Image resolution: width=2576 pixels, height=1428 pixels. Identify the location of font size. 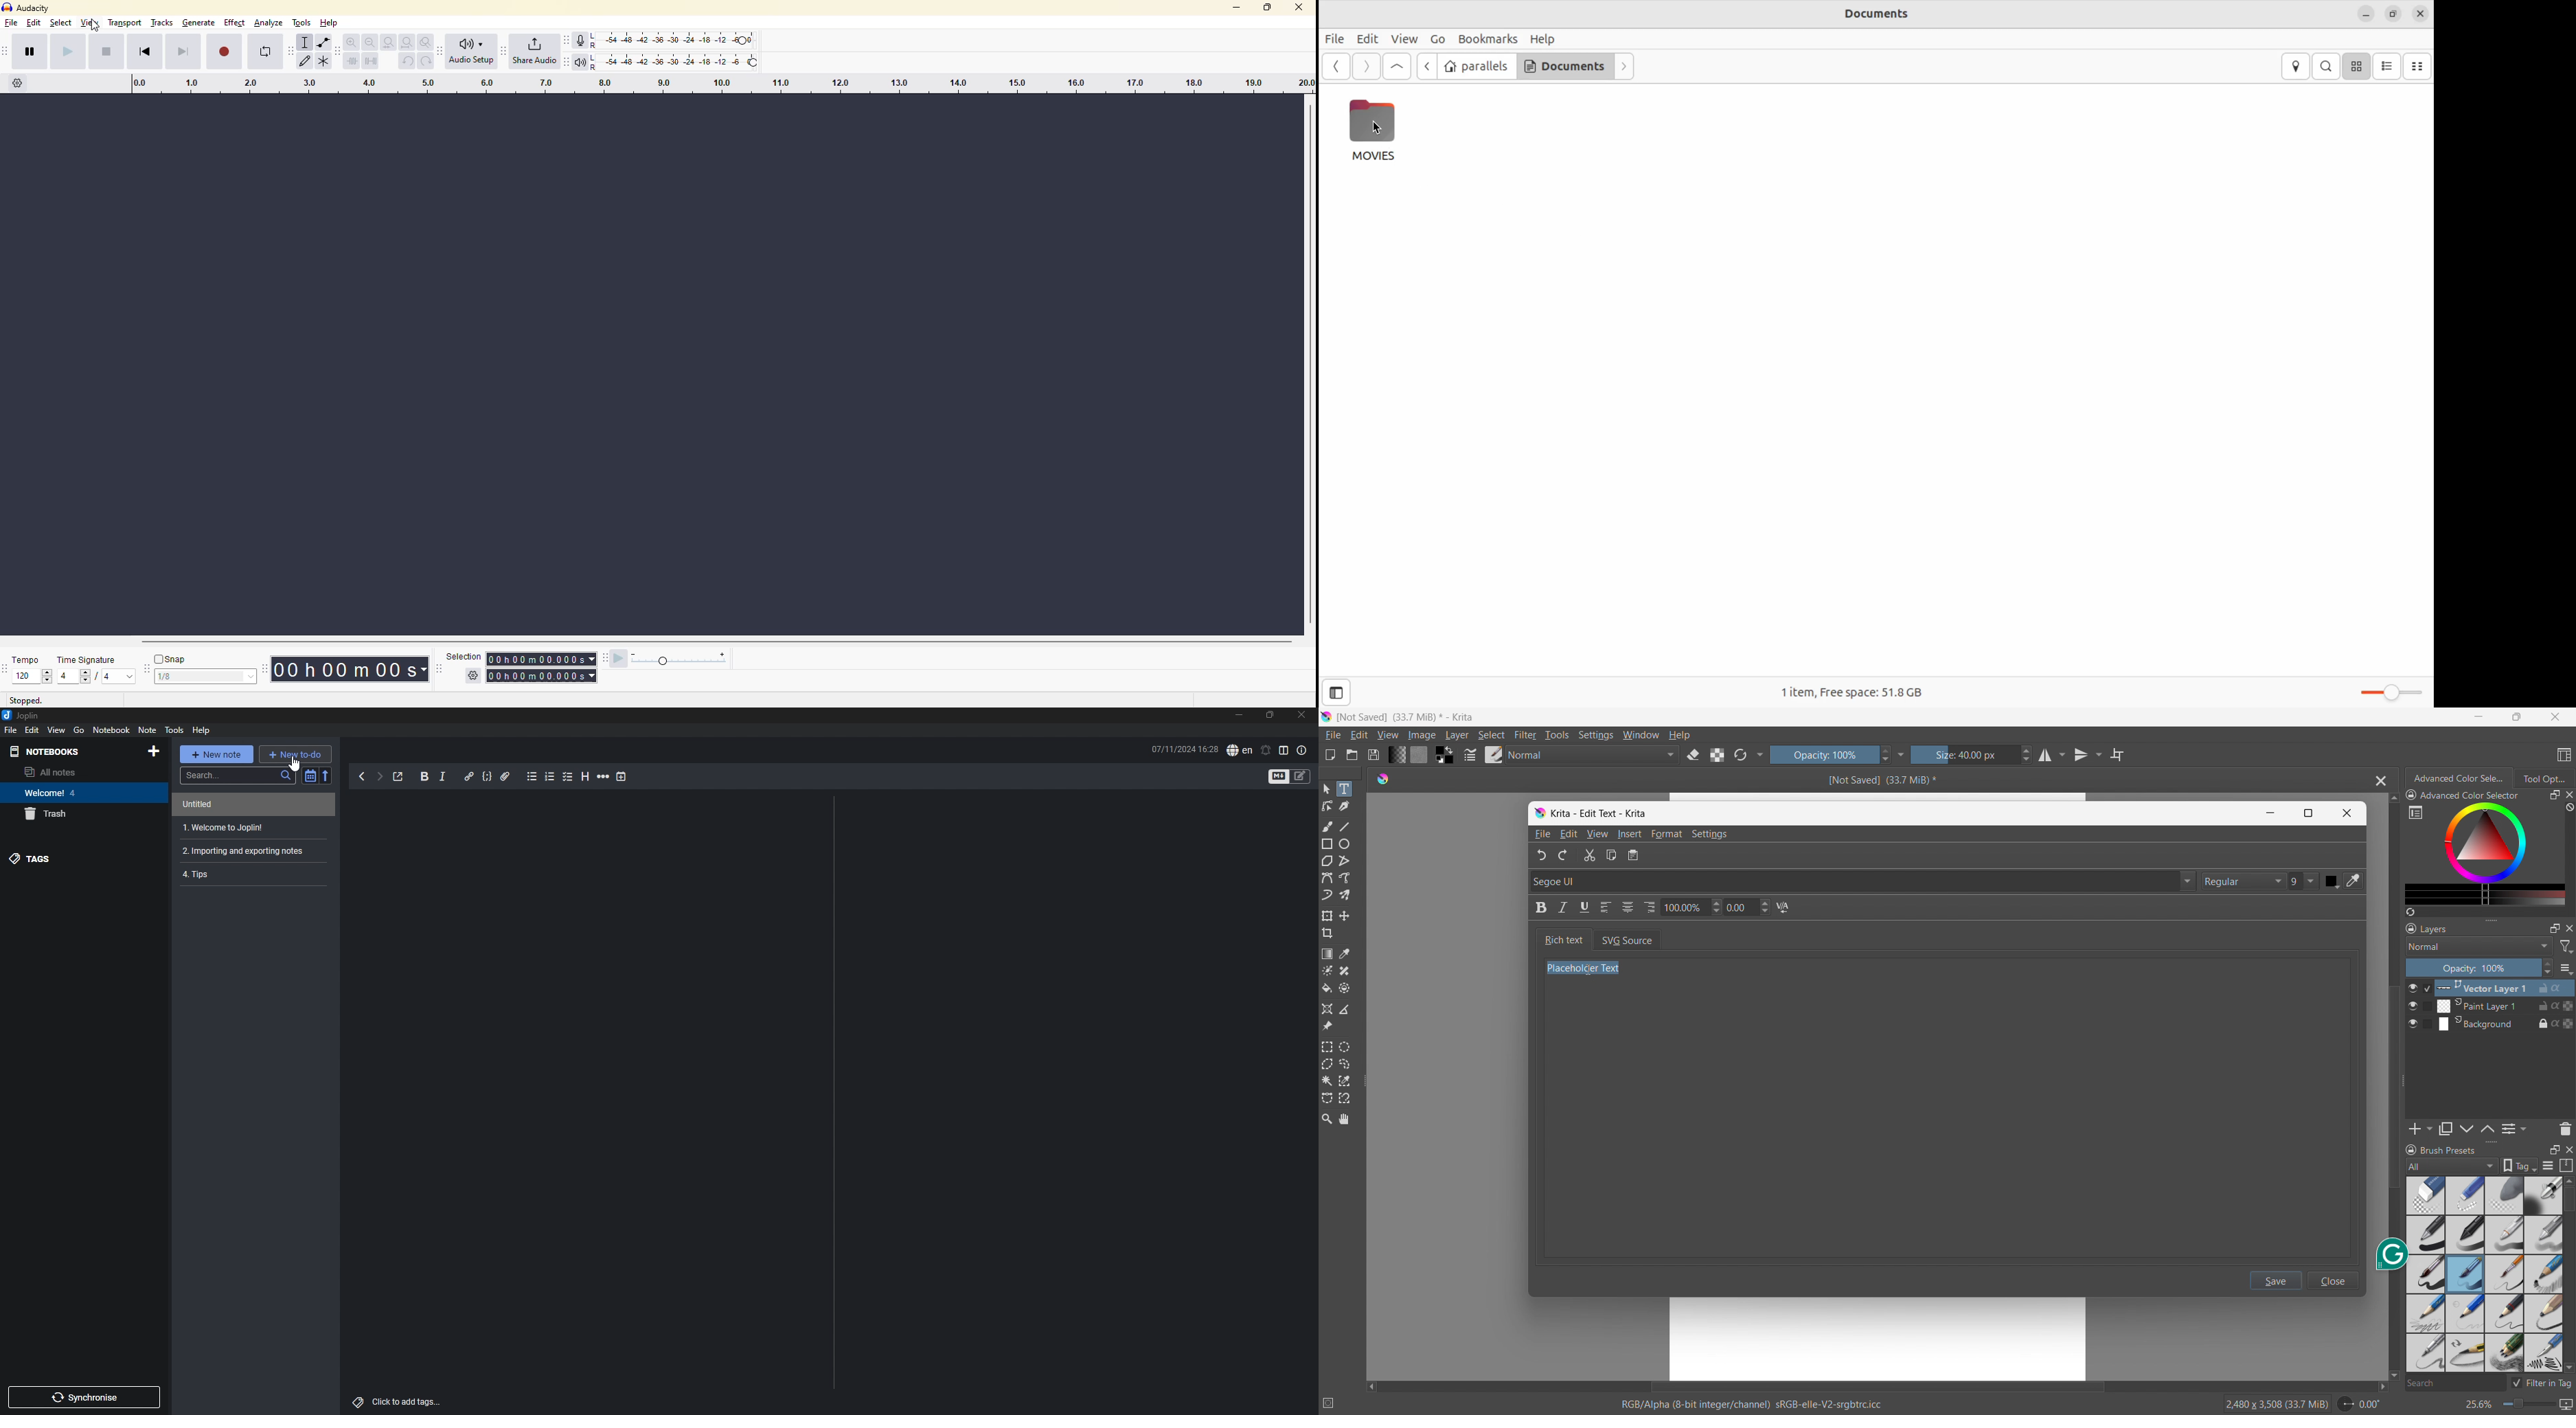
(2304, 881).